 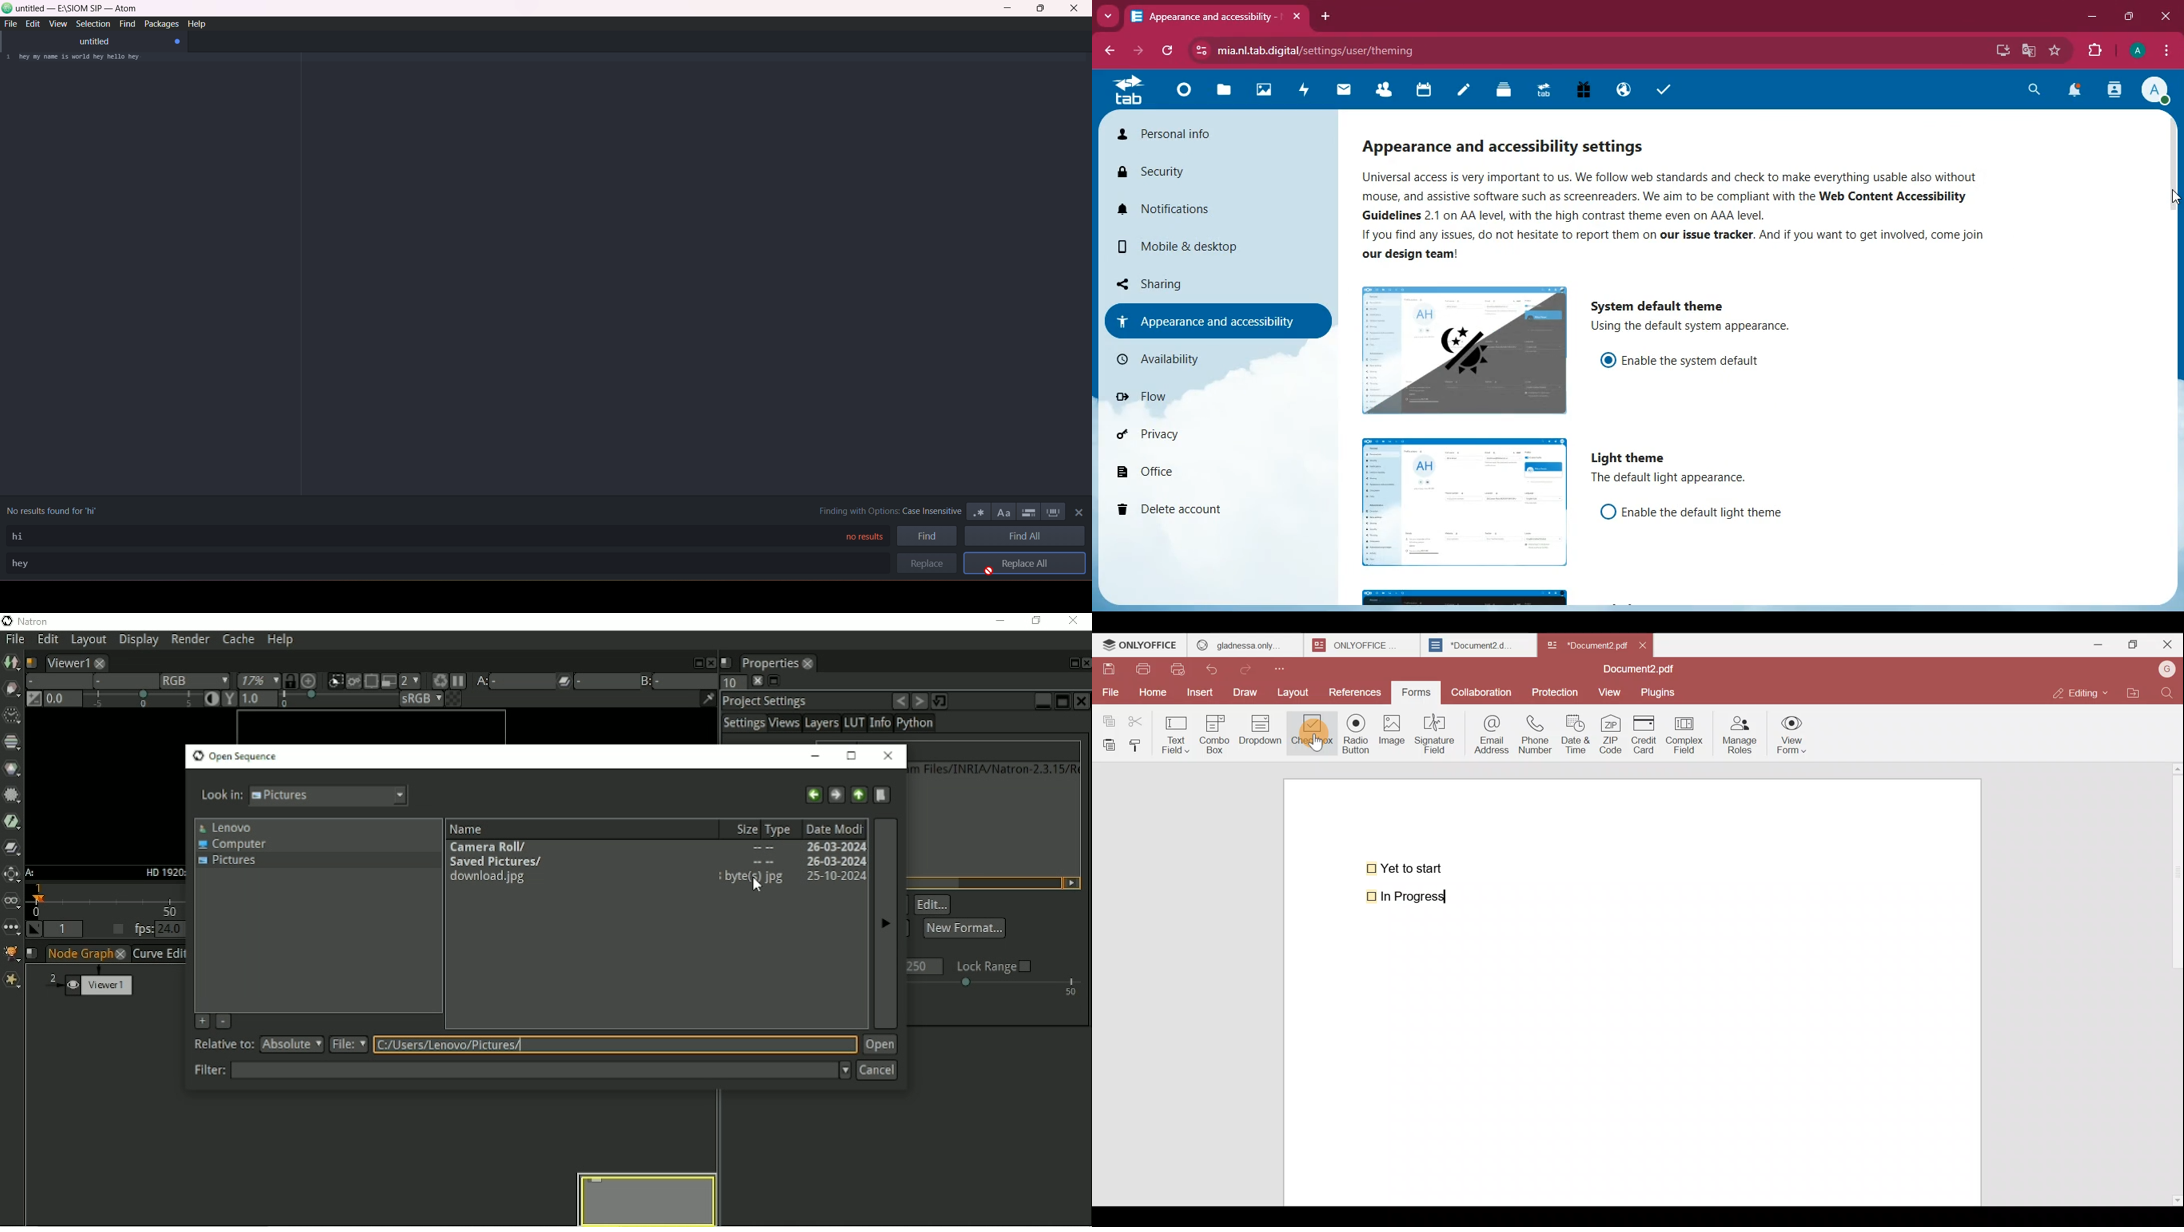 I want to click on description, so click(x=1696, y=329).